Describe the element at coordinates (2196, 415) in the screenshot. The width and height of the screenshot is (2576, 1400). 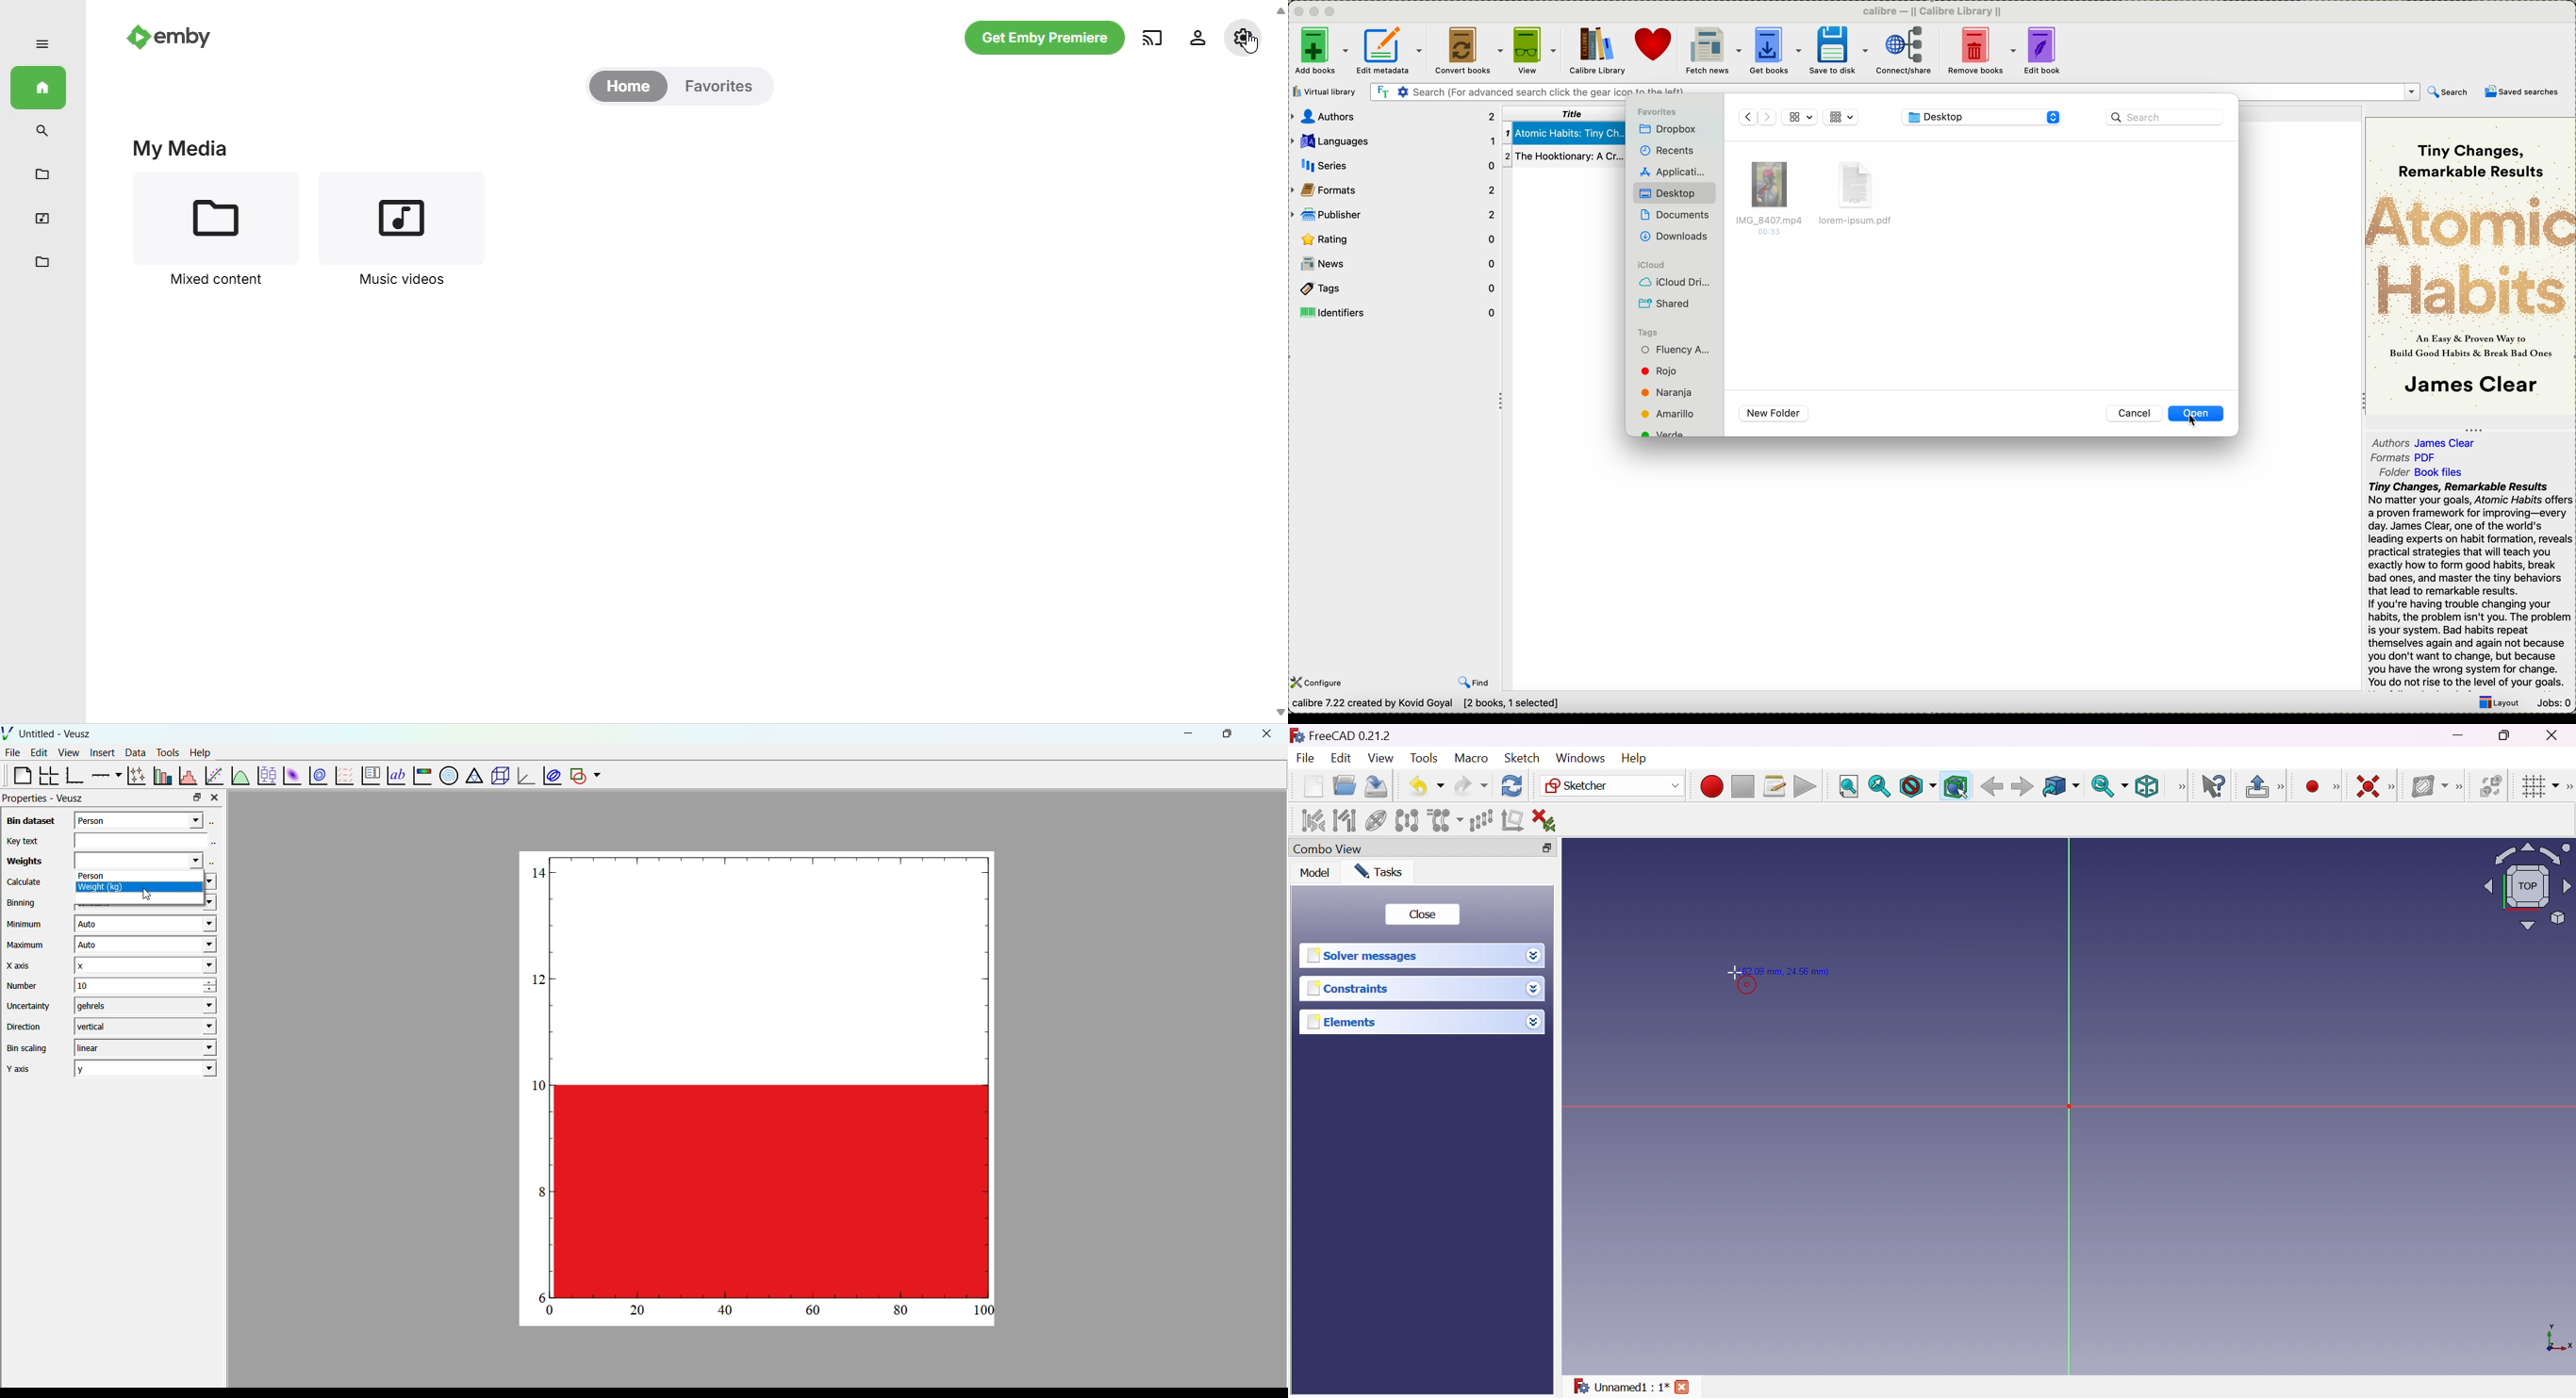
I see `click on open` at that location.